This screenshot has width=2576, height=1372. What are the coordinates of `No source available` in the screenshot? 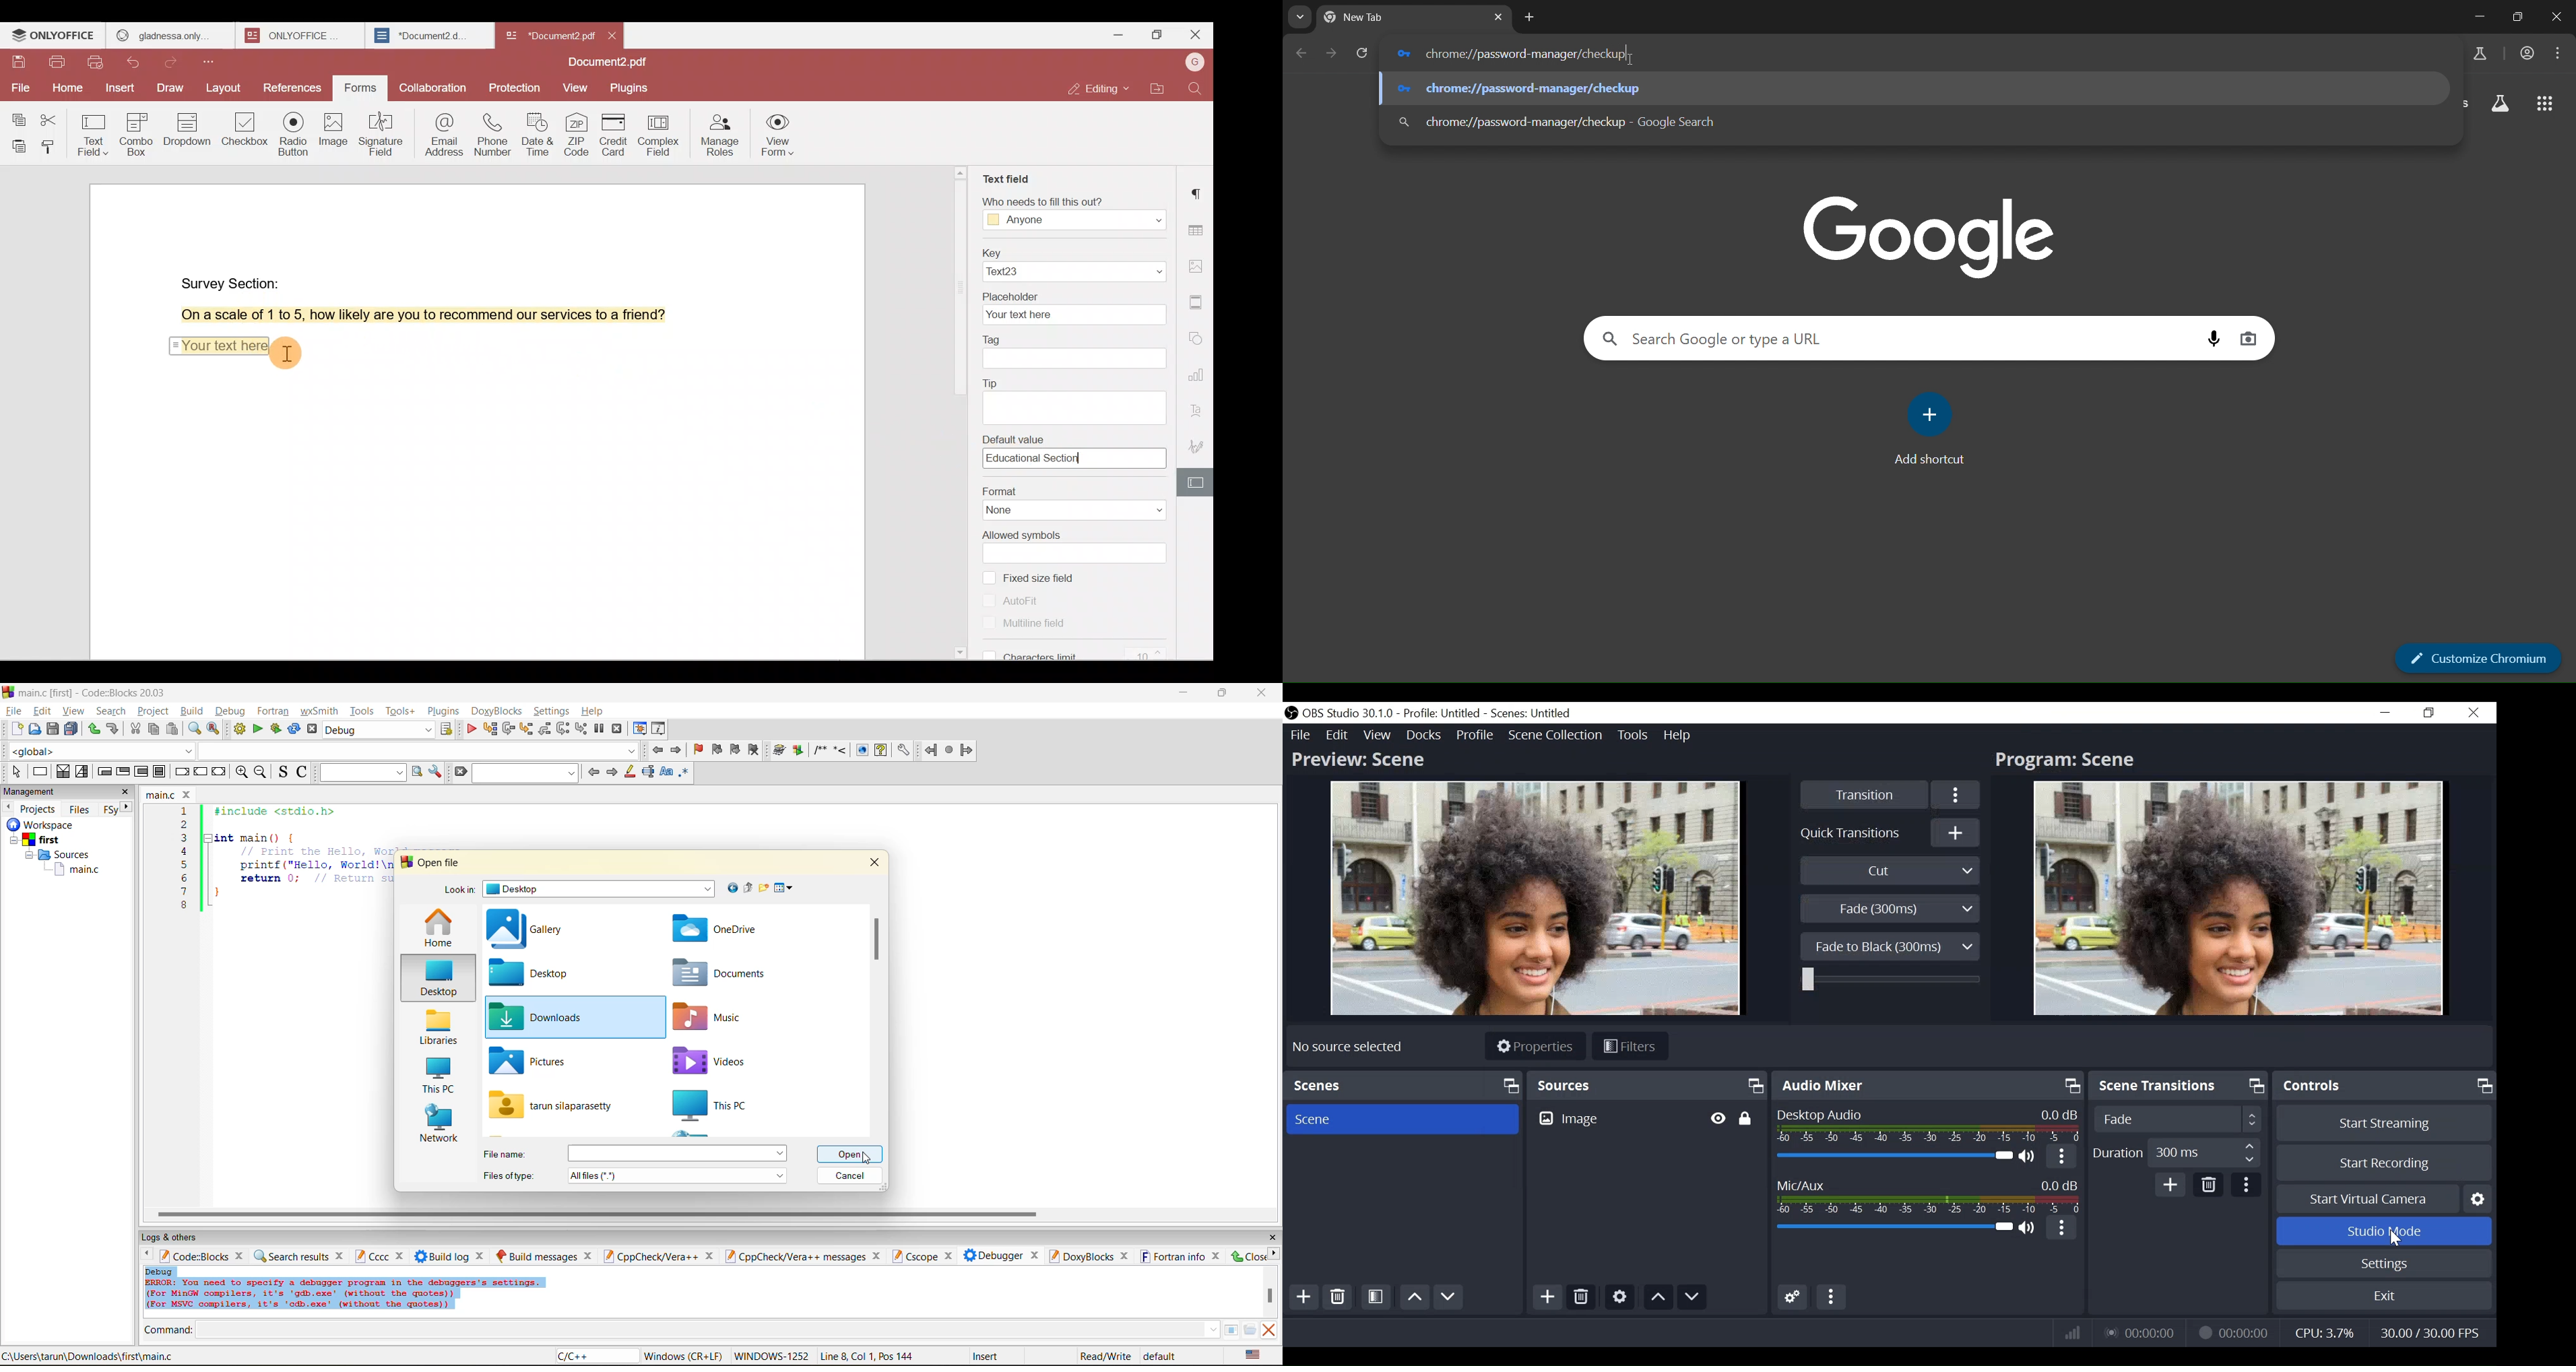 It's located at (1348, 1047).